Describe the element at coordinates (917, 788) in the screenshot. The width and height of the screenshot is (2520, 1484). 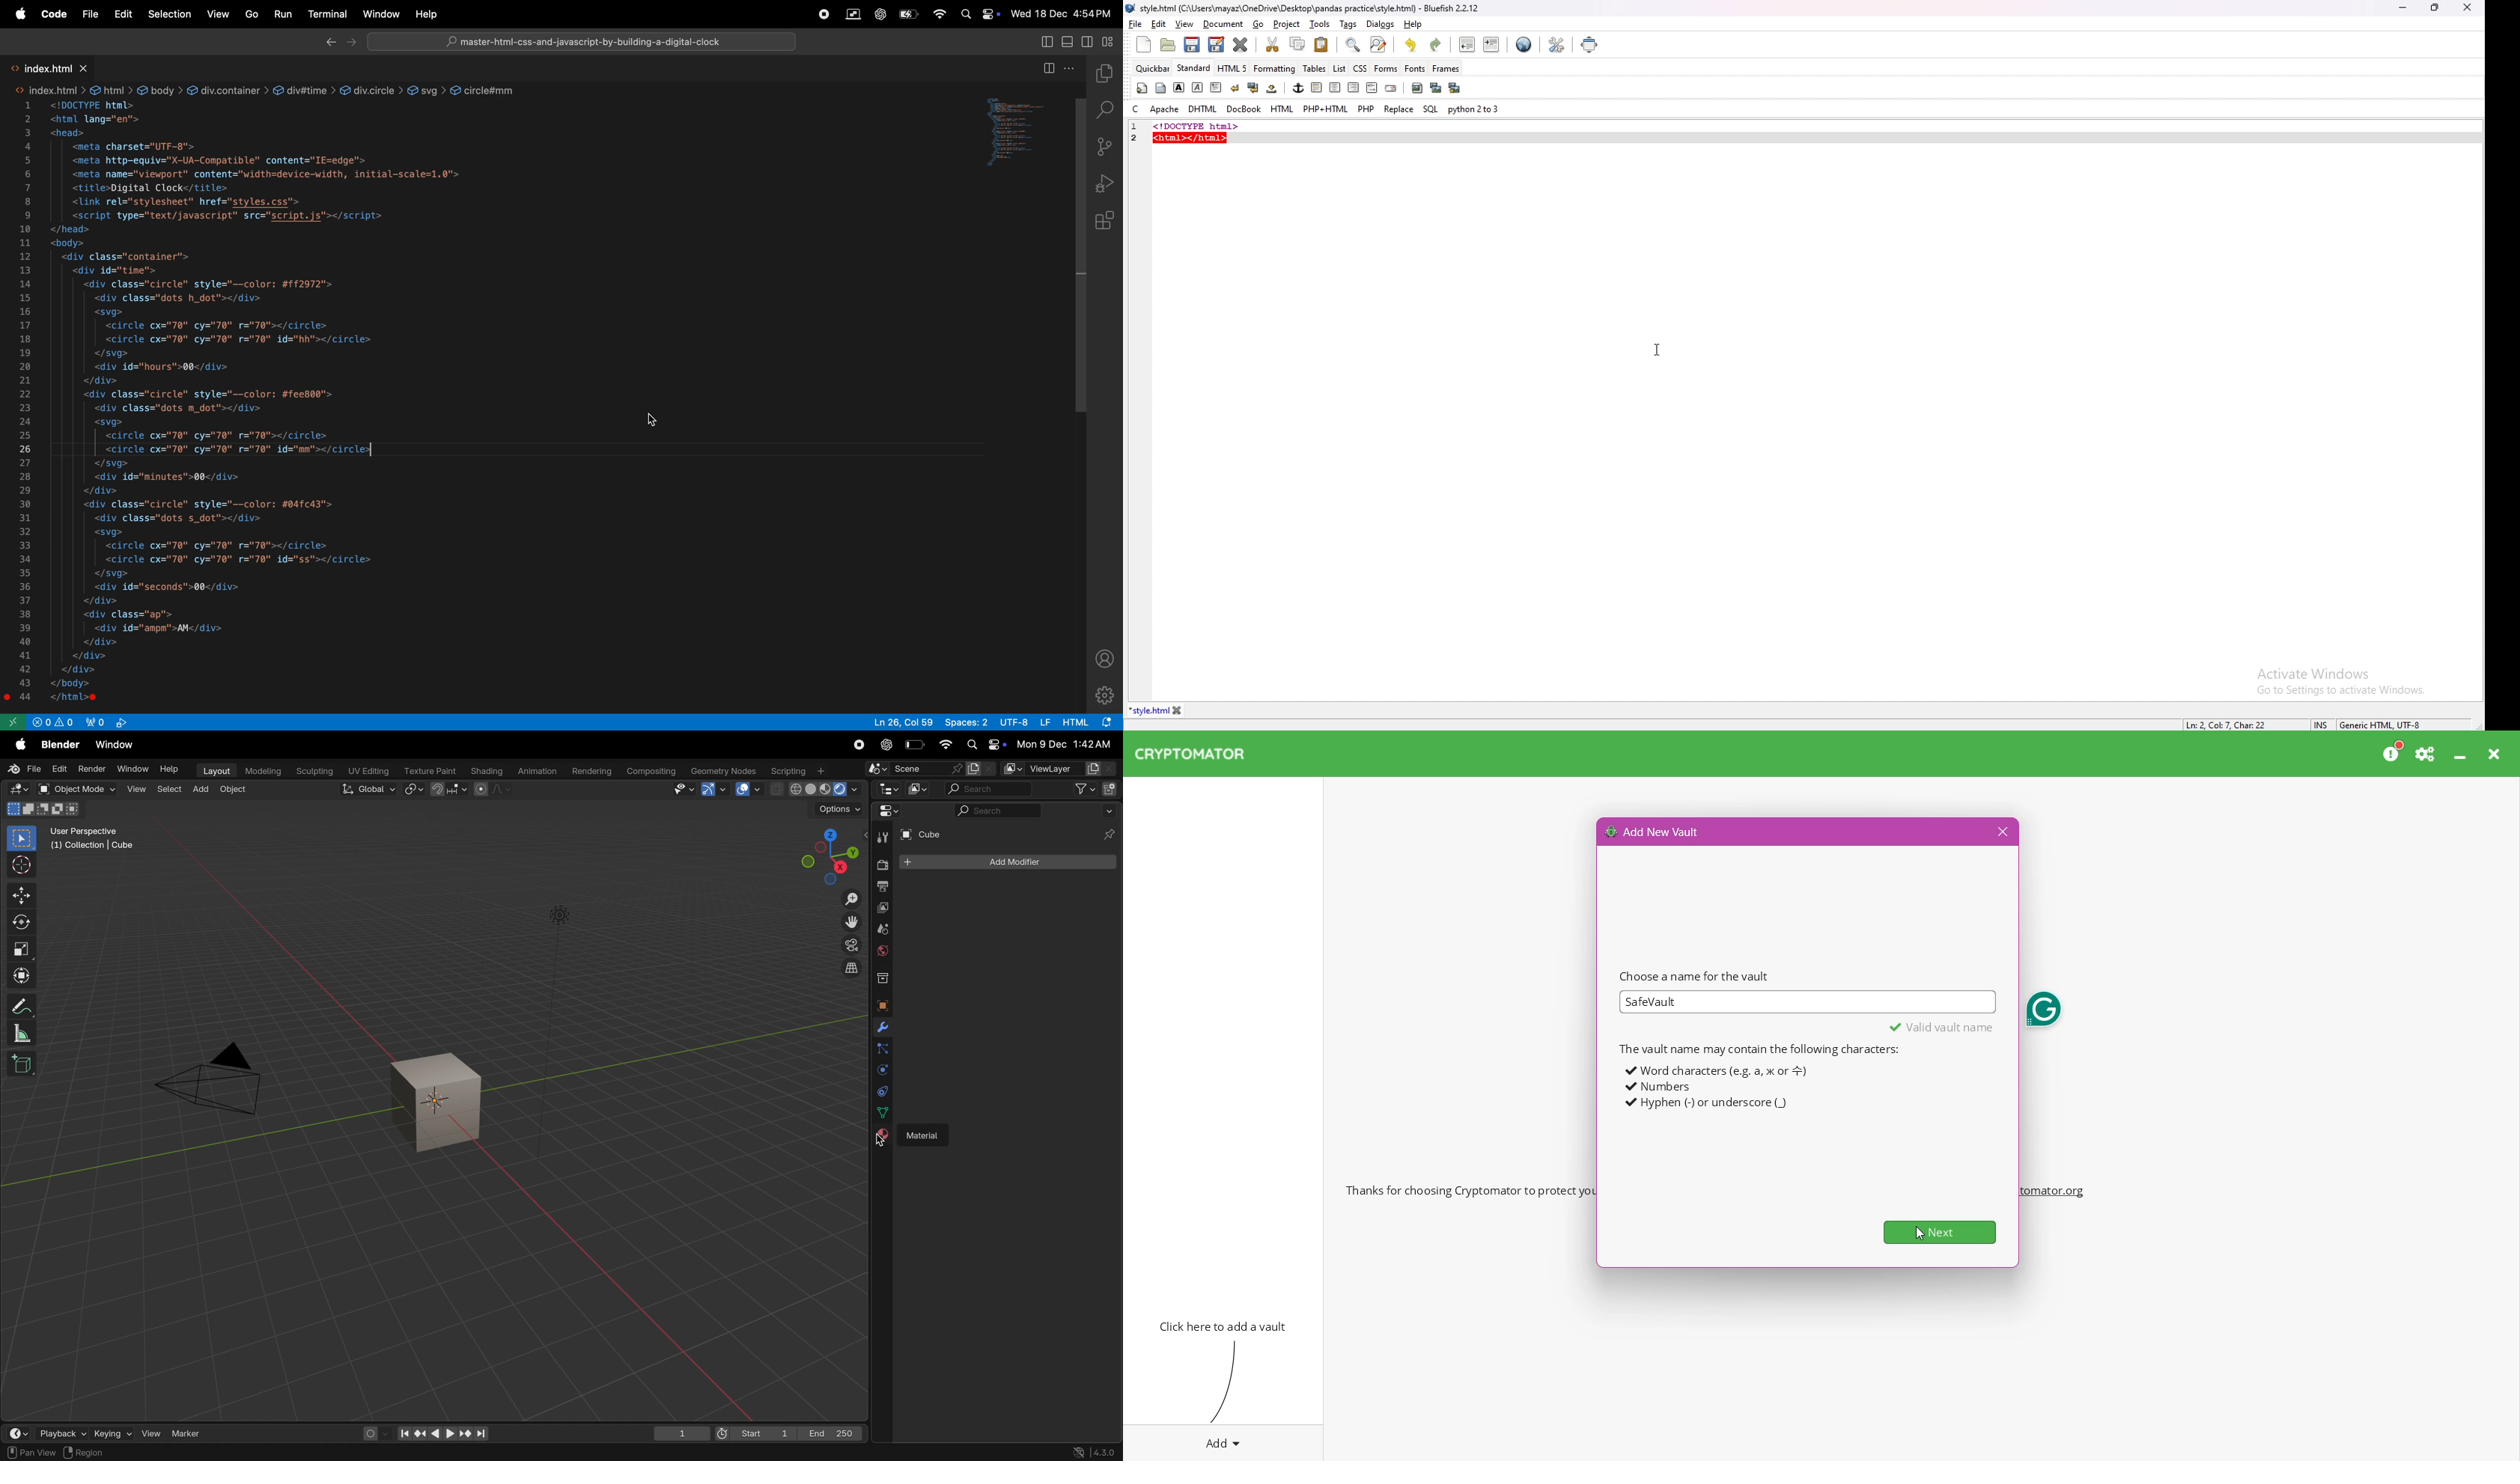
I see `display mode` at that location.